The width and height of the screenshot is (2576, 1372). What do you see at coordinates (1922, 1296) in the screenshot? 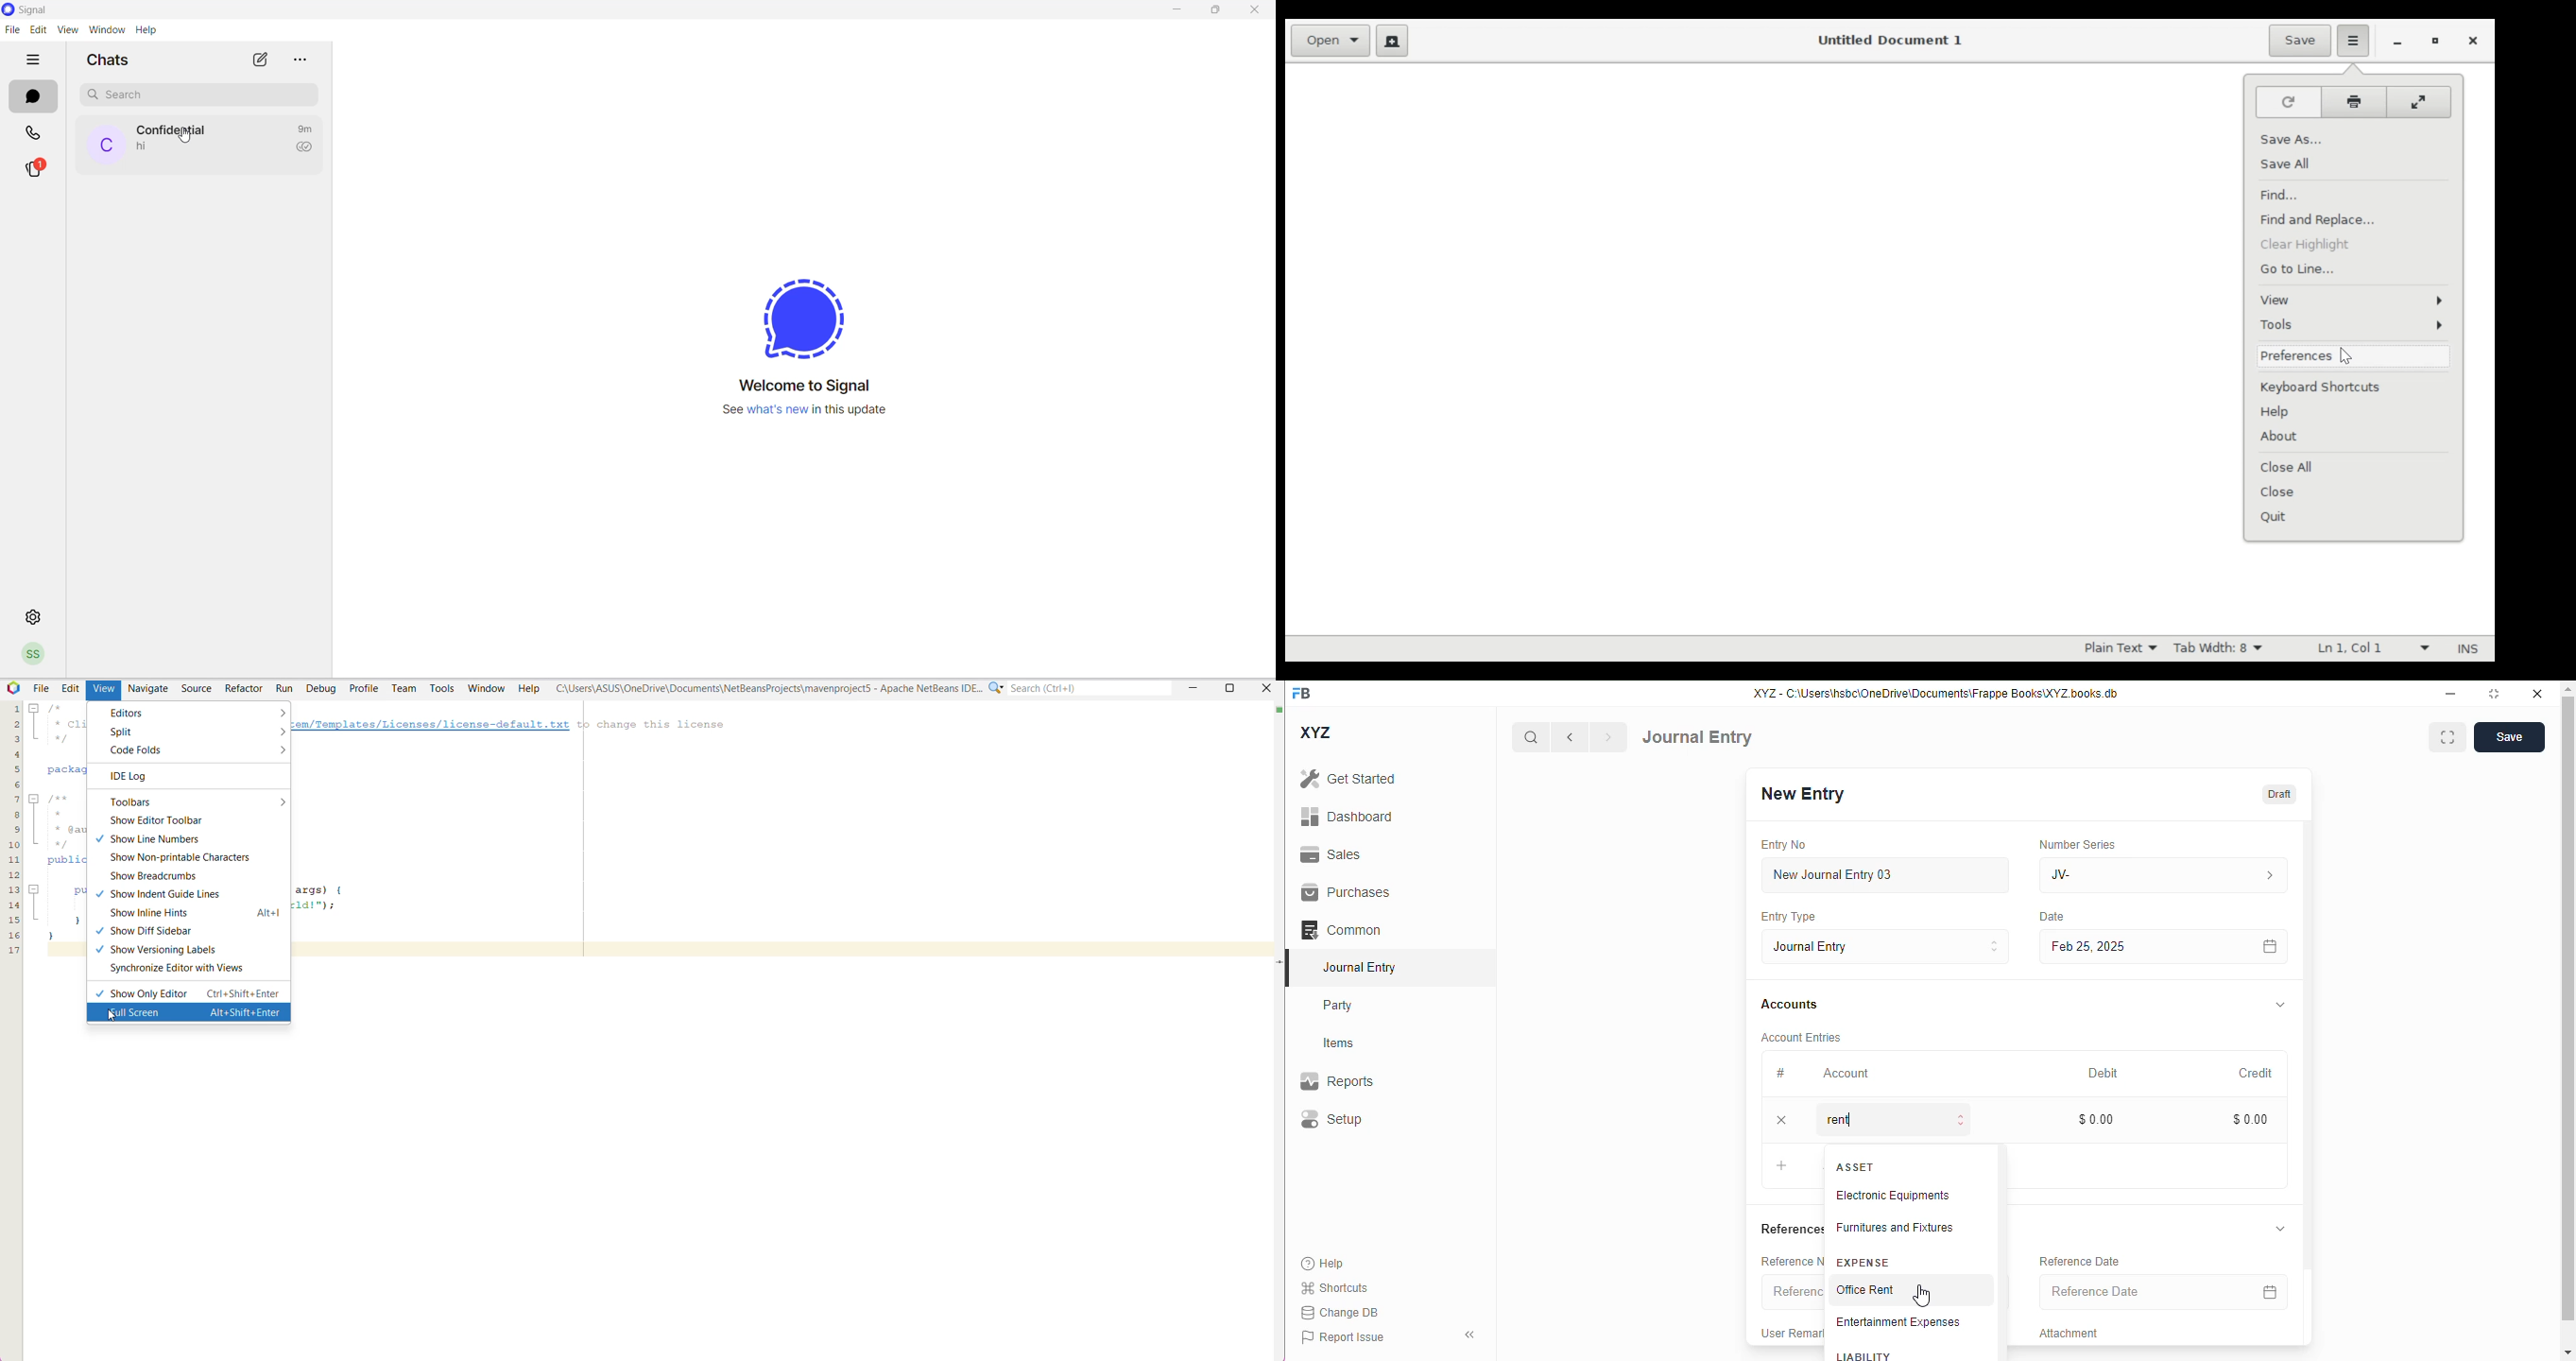
I see `cursor` at bounding box center [1922, 1296].